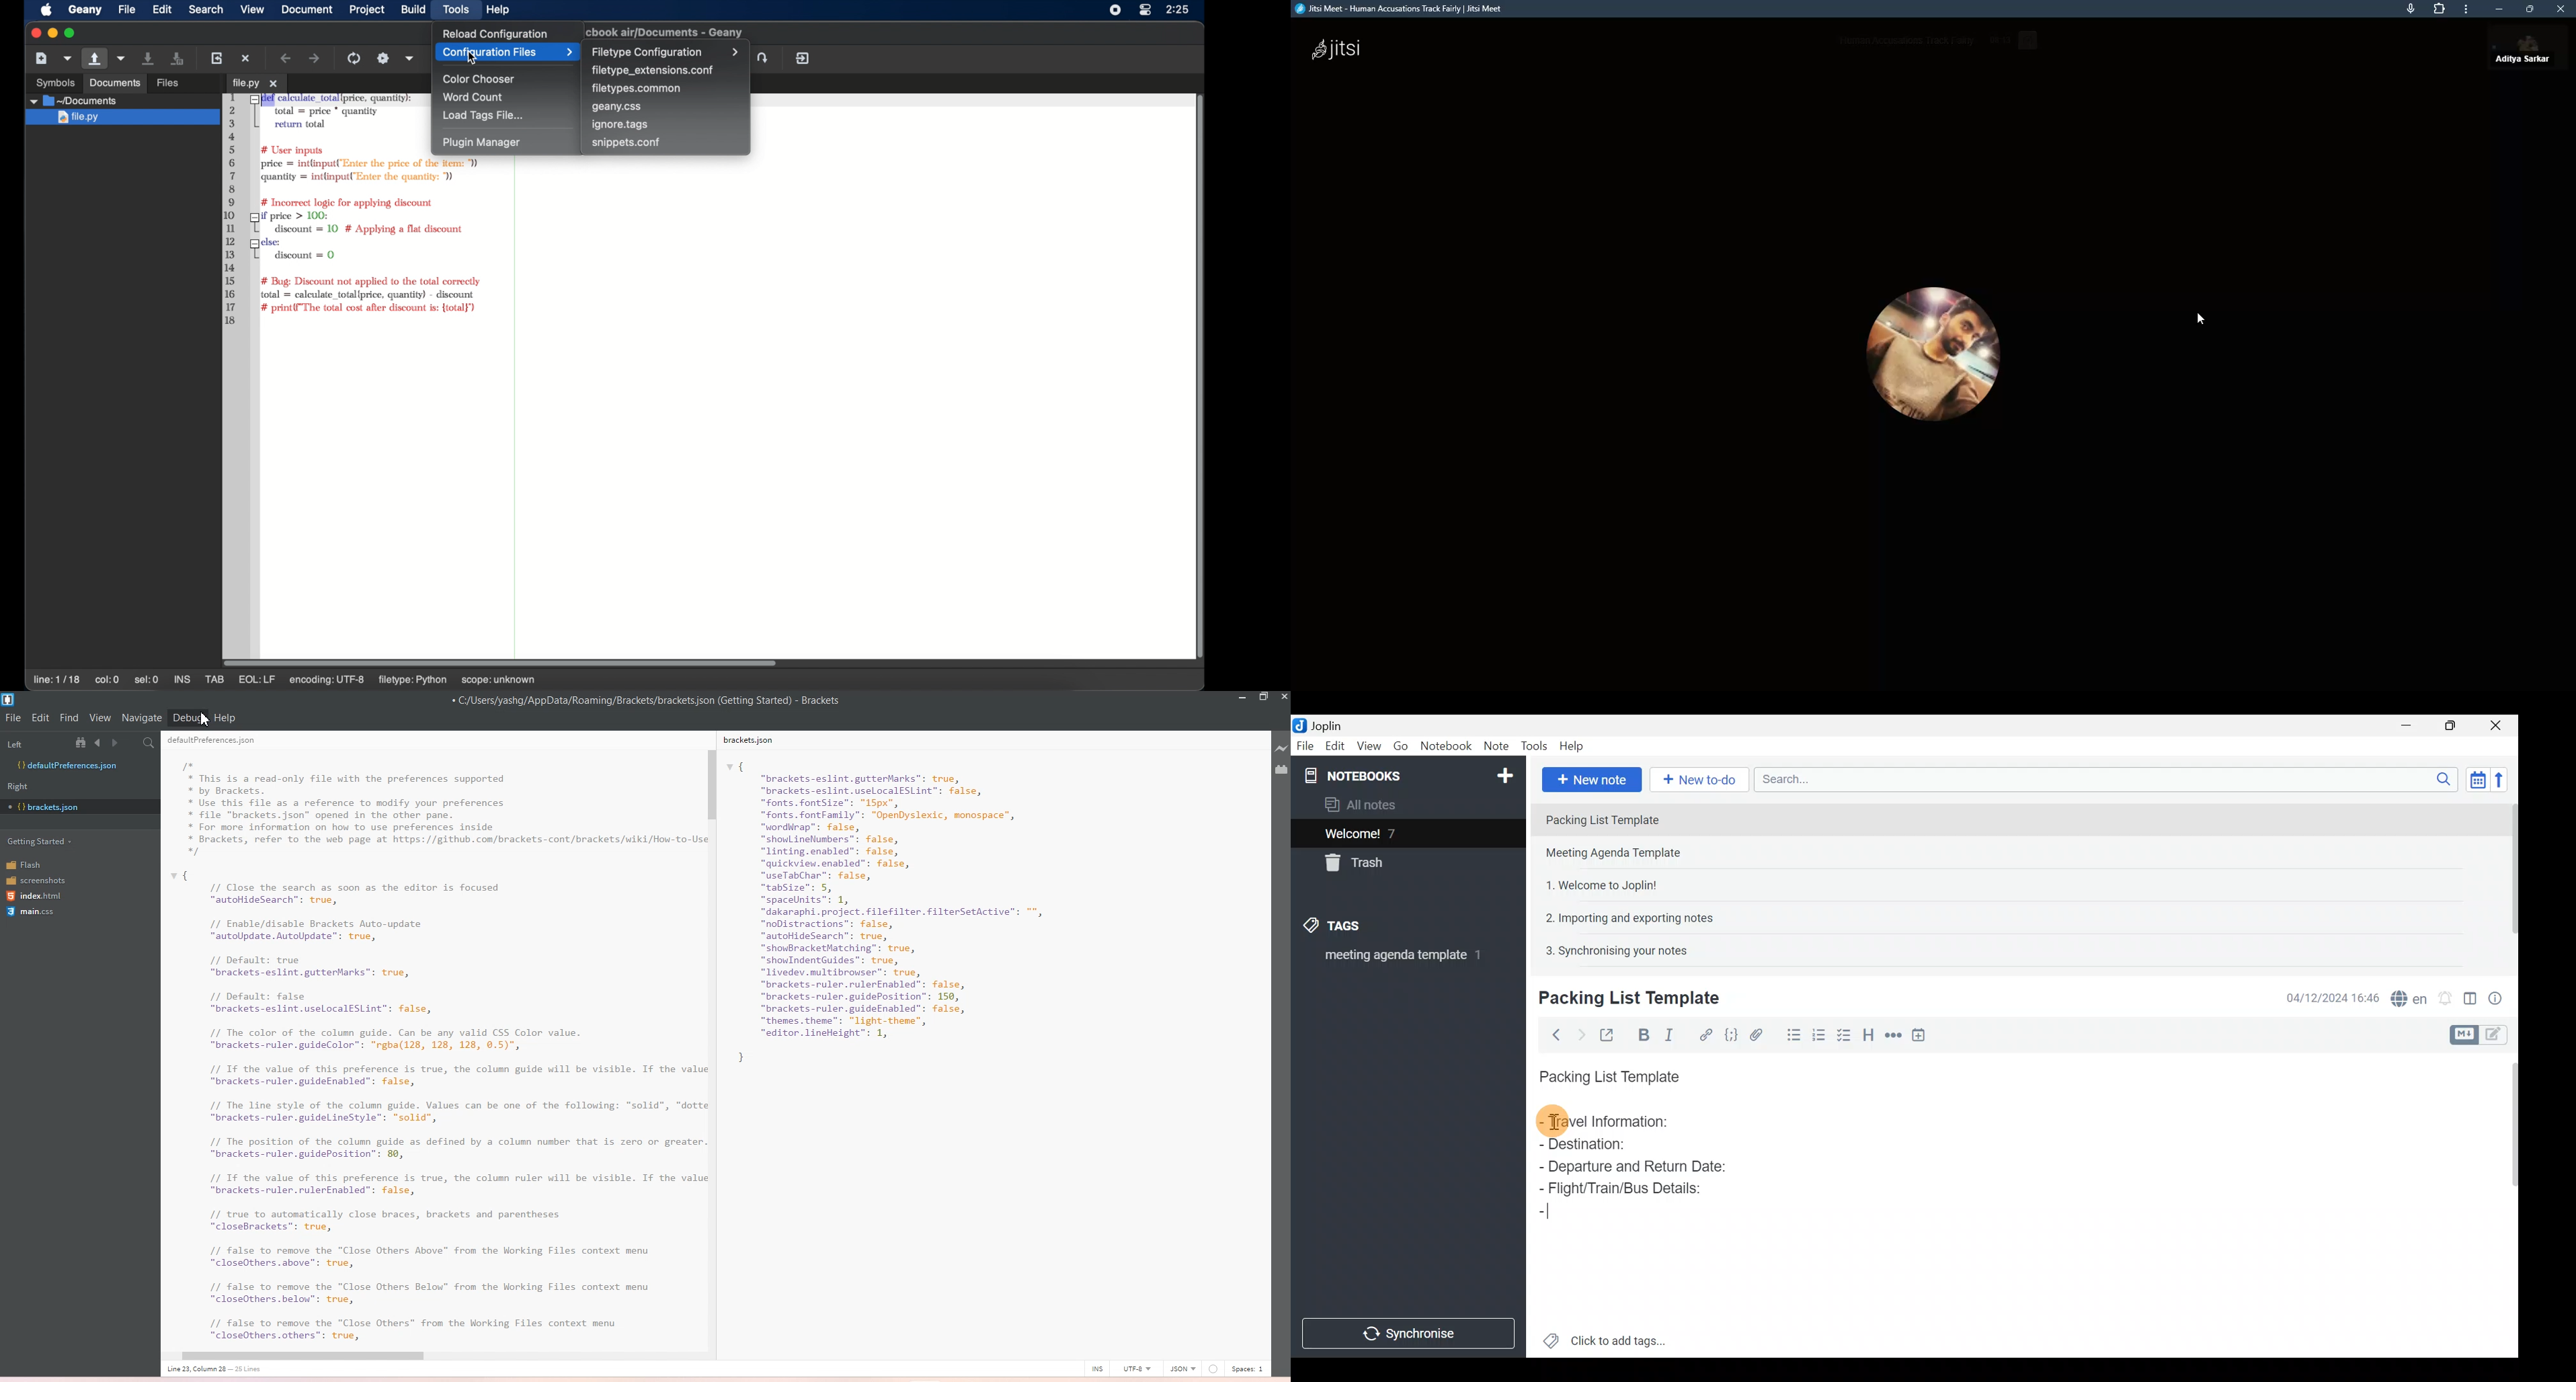 Image resolution: width=2576 pixels, height=1400 pixels. What do you see at coordinates (1182, 1367) in the screenshot?
I see `JSON` at bounding box center [1182, 1367].